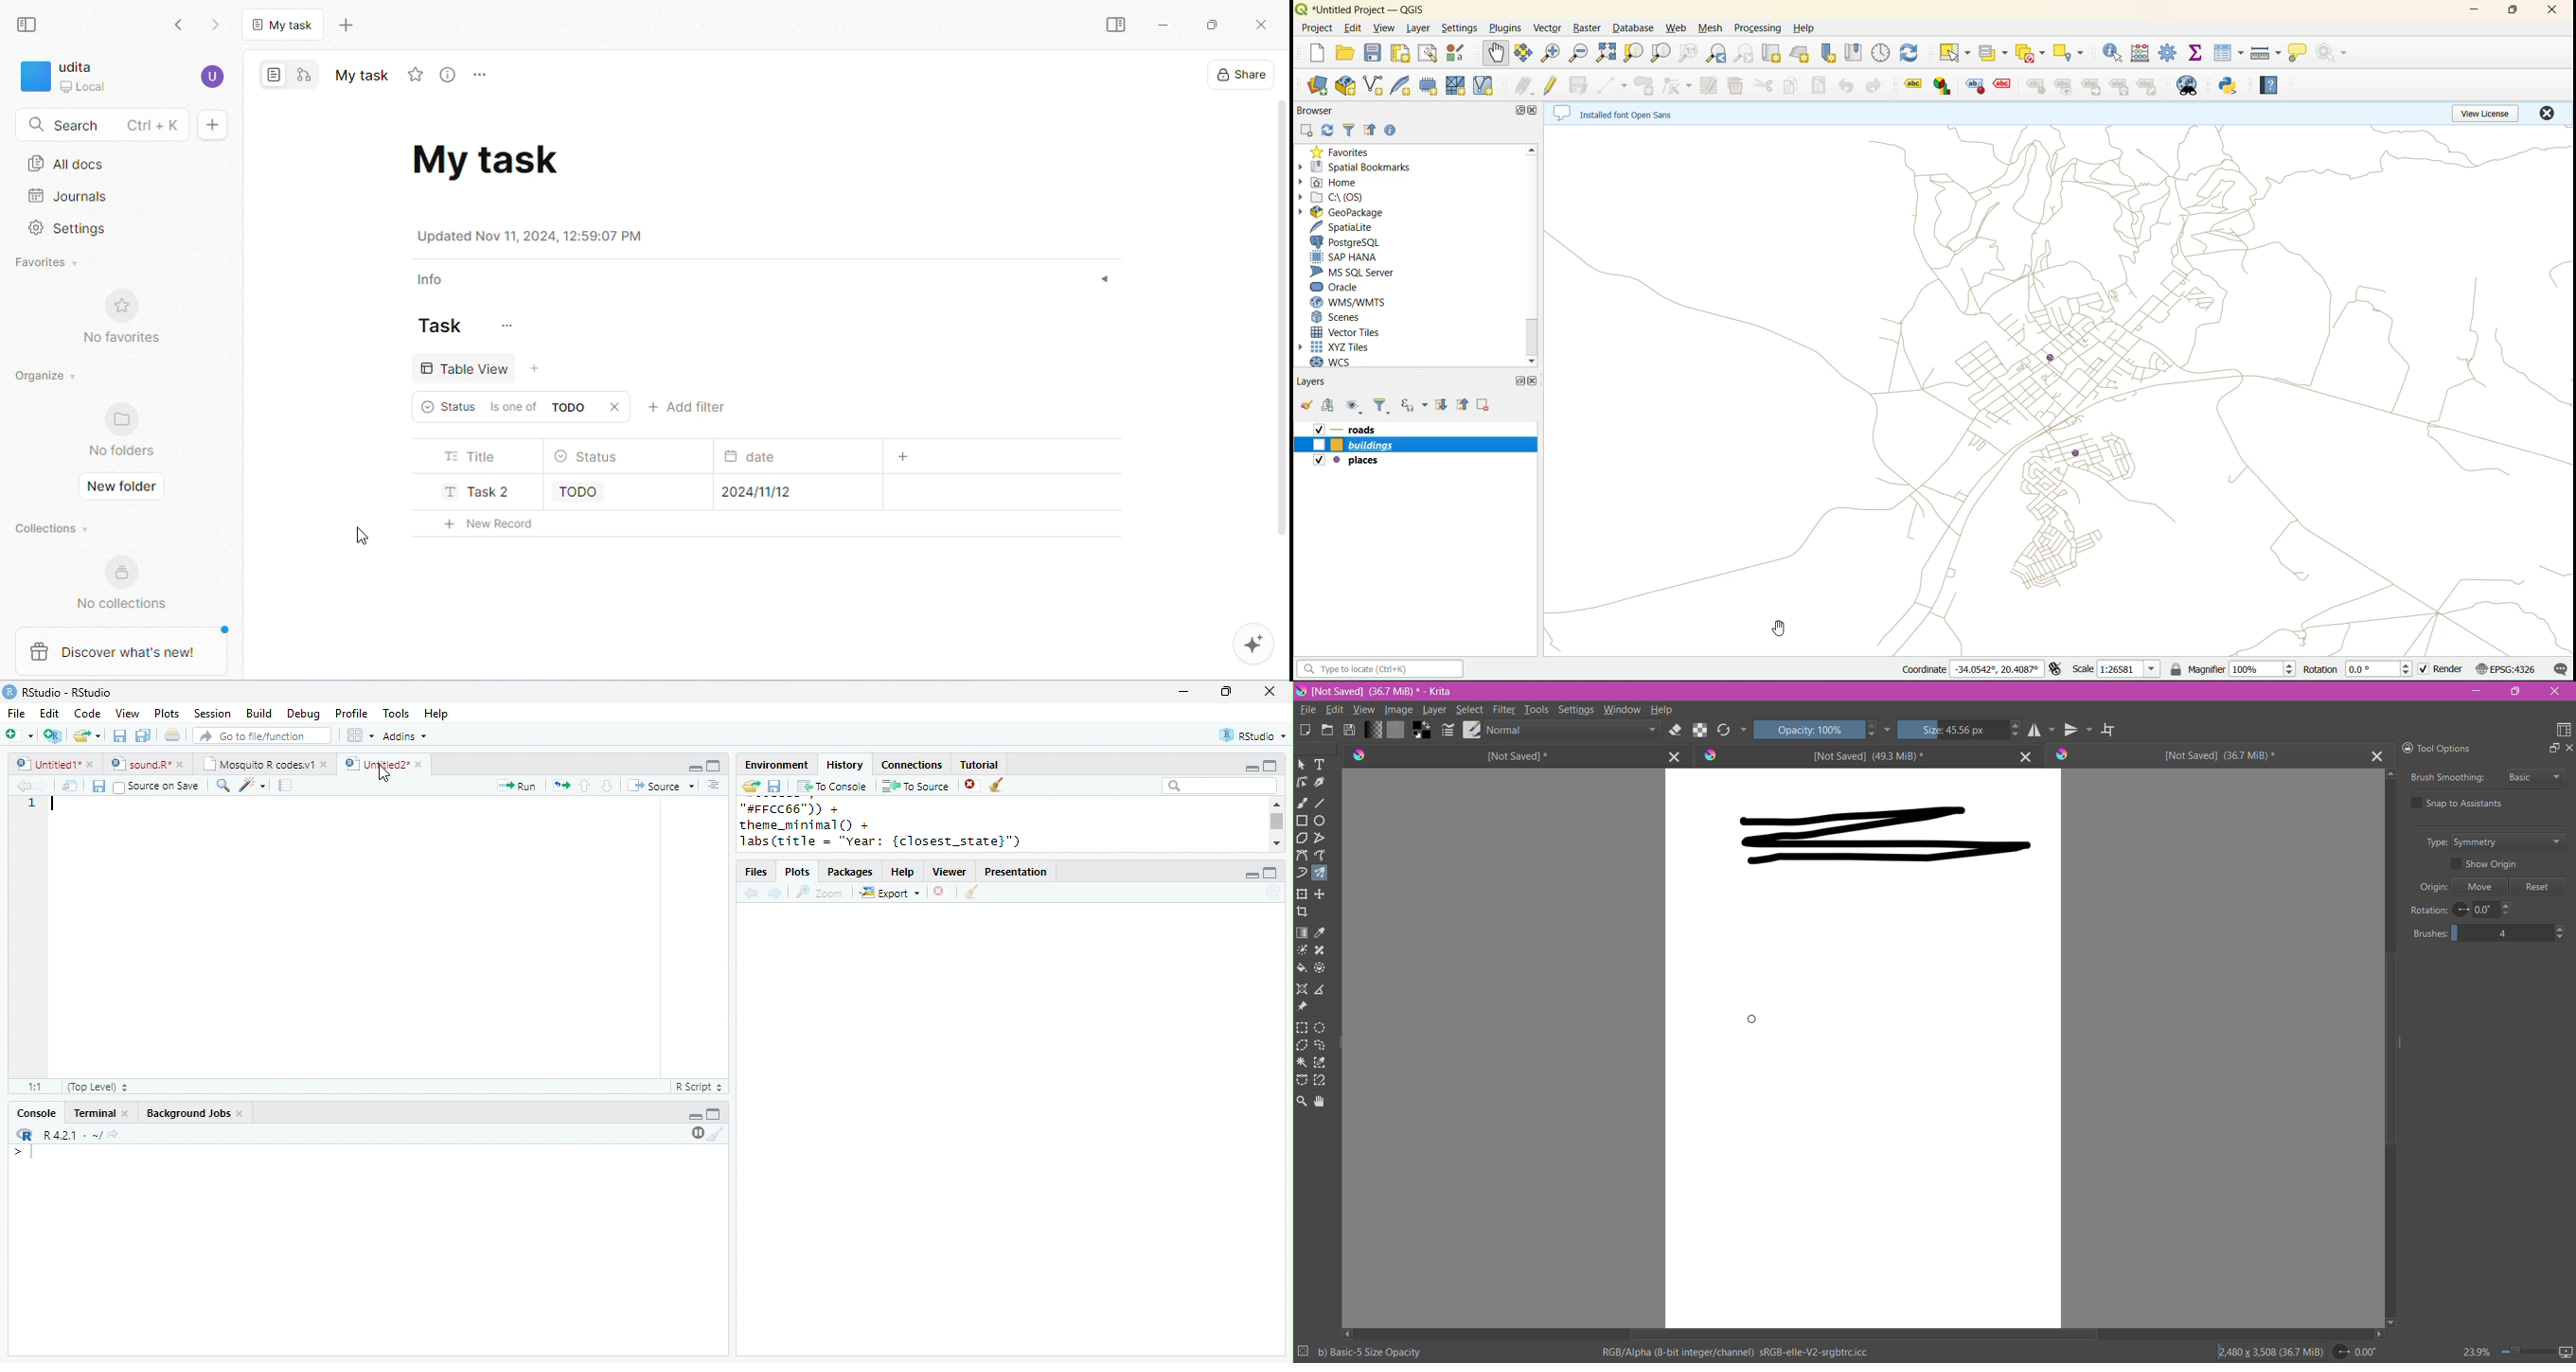  Describe the element at coordinates (56, 805) in the screenshot. I see `typing cursor` at that location.